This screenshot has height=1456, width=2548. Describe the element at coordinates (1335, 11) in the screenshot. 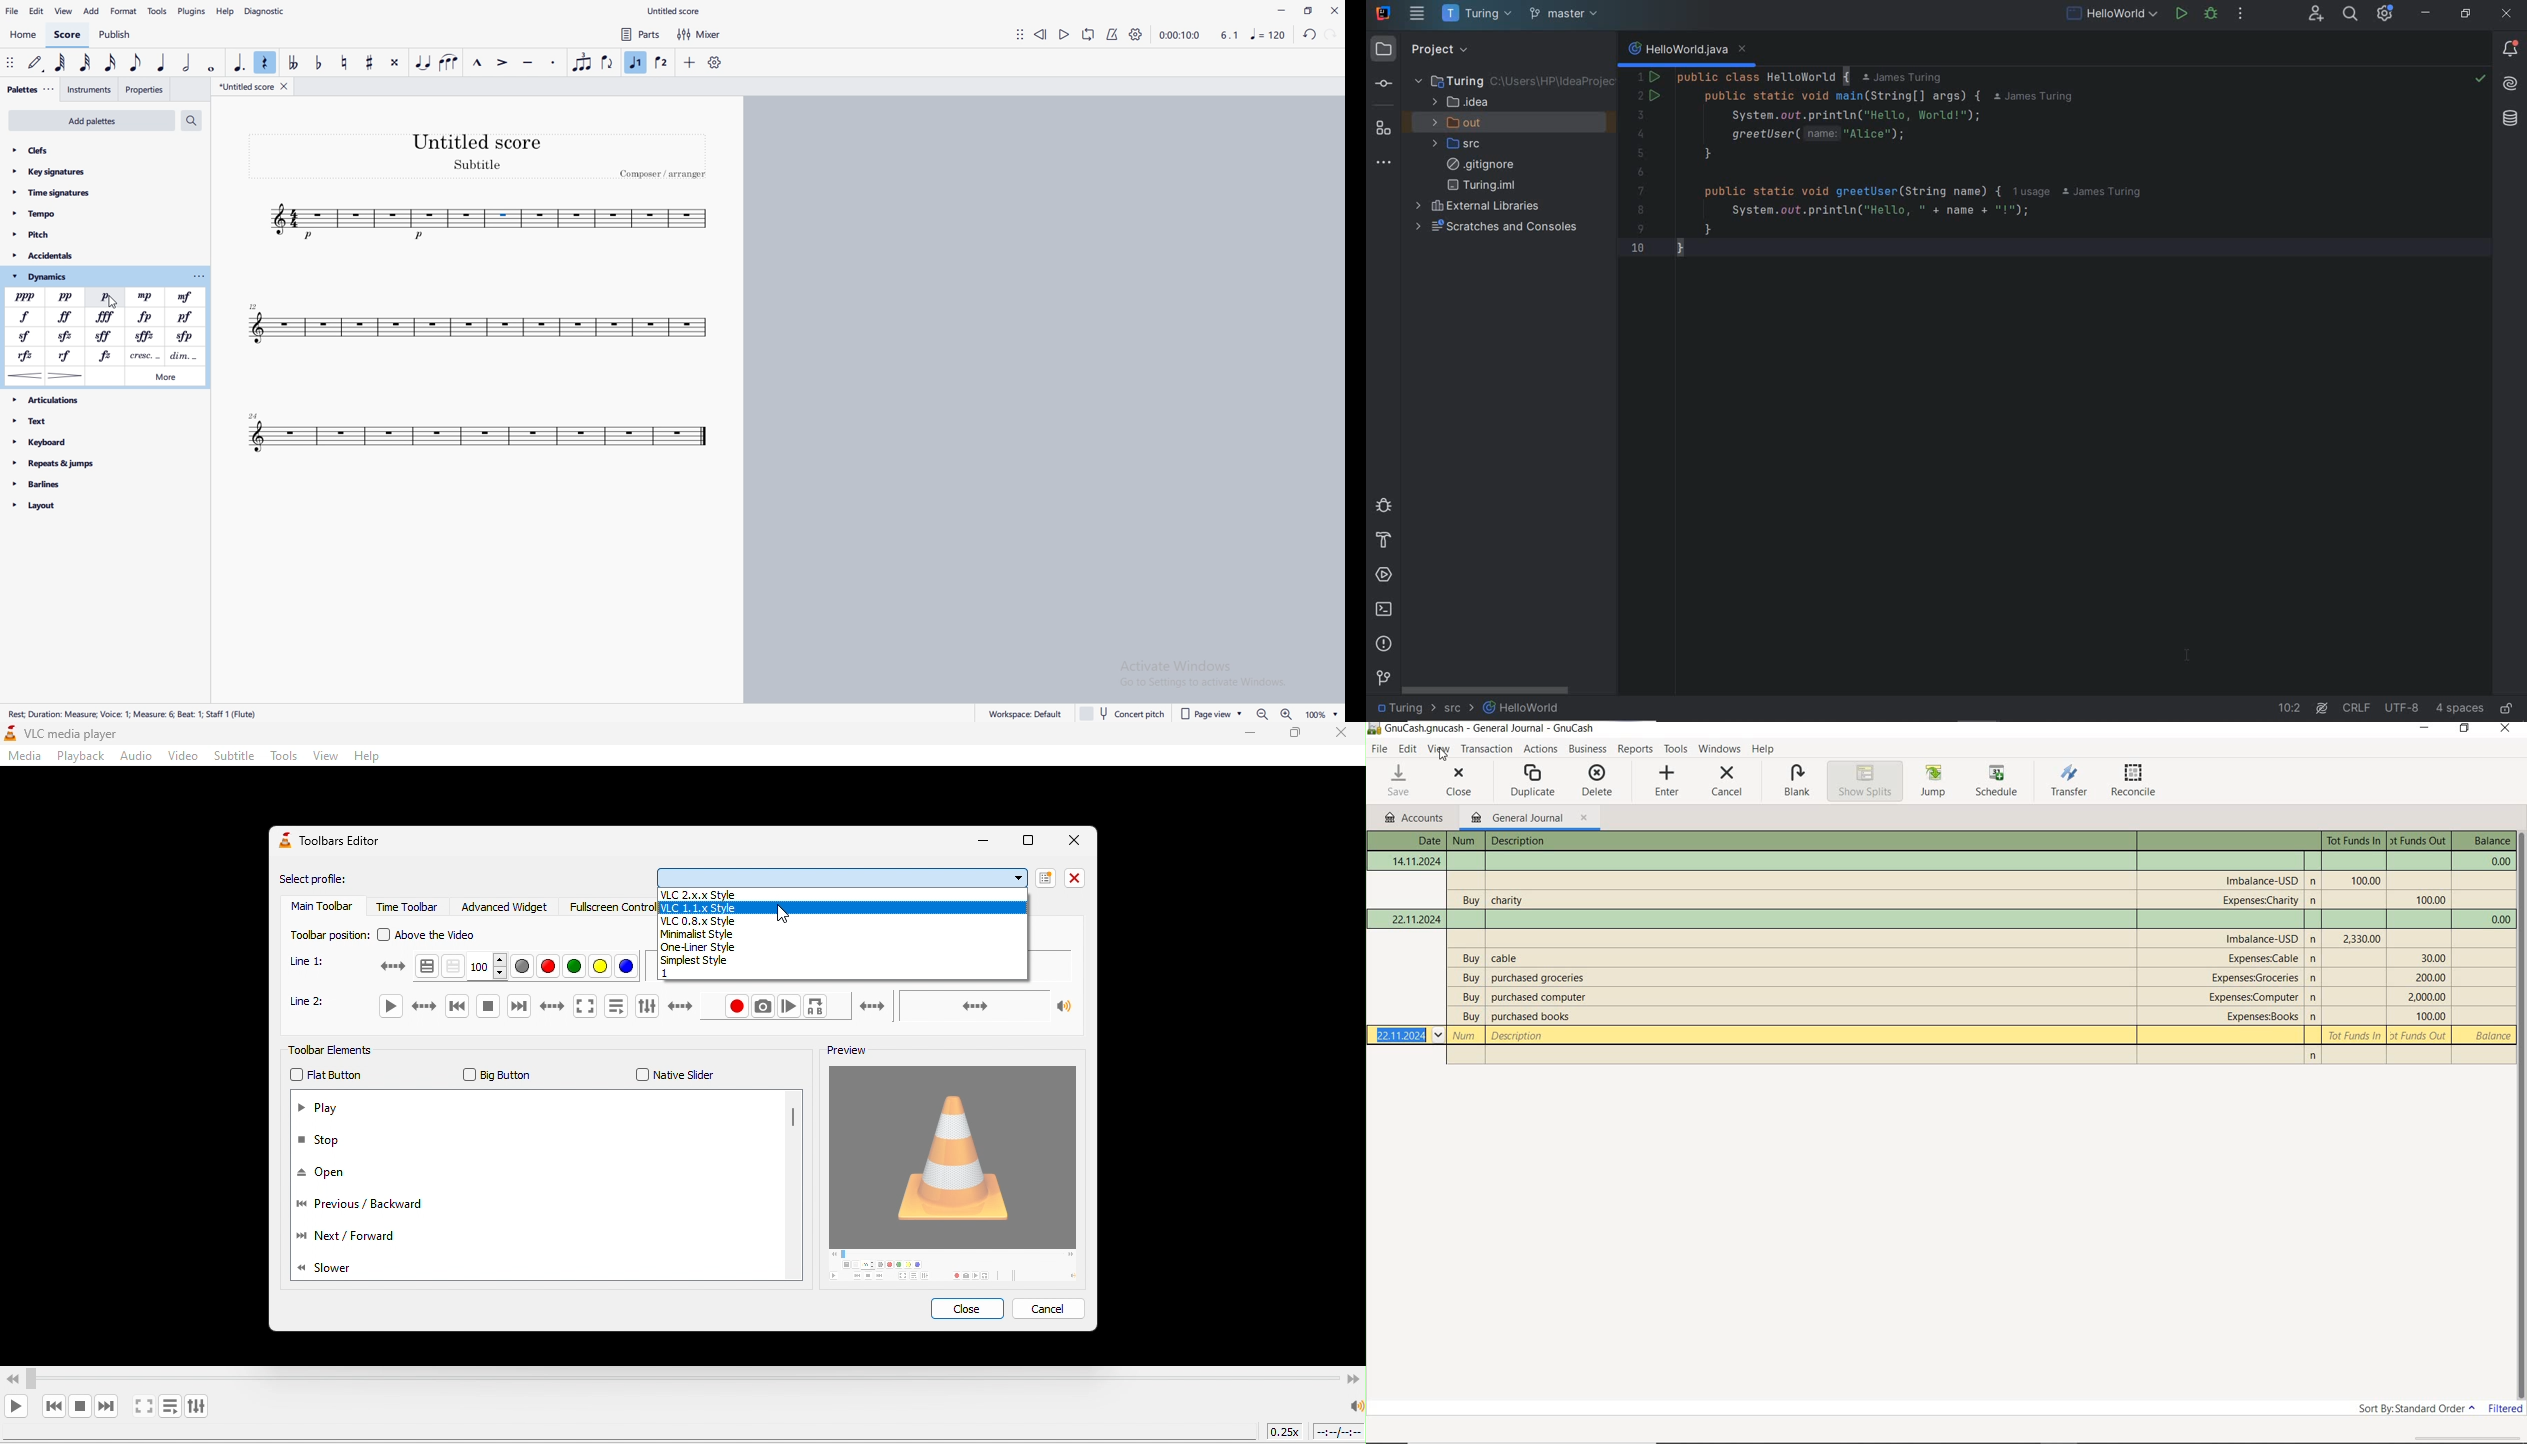

I see `close` at that location.